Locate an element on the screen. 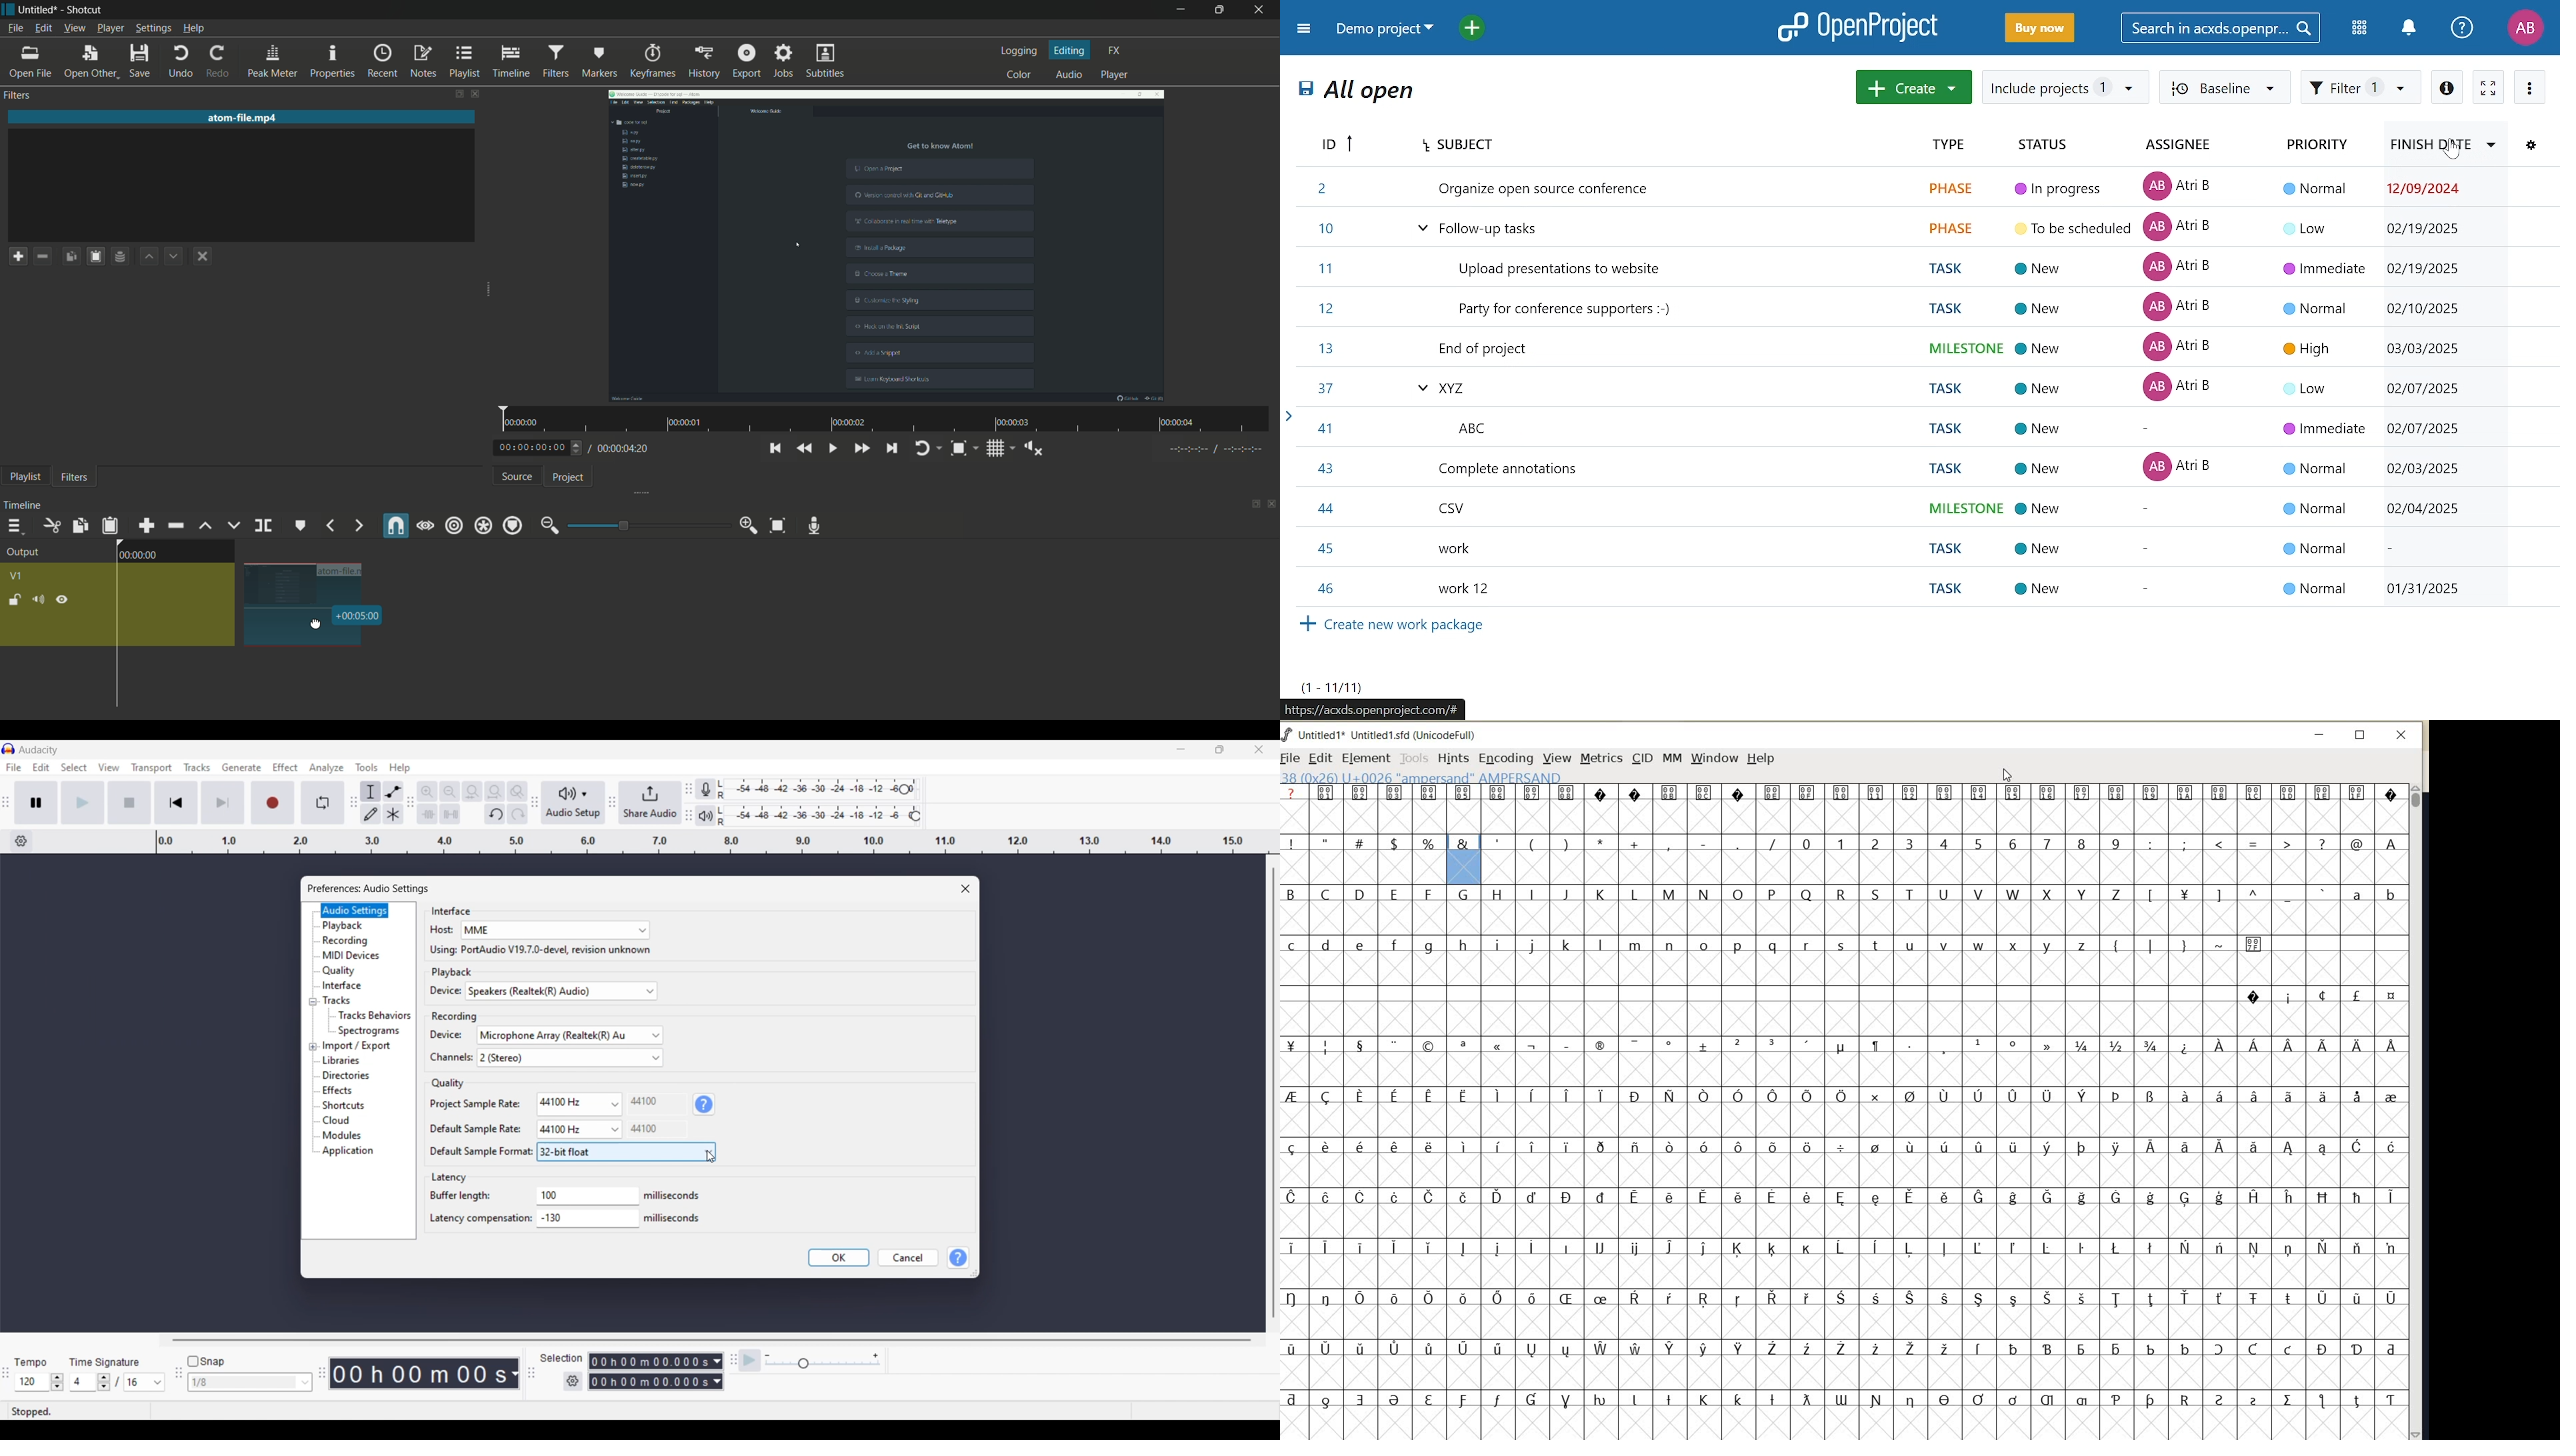 The width and height of the screenshot is (2576, 1456). filter is located at coordinates (2361, 88).